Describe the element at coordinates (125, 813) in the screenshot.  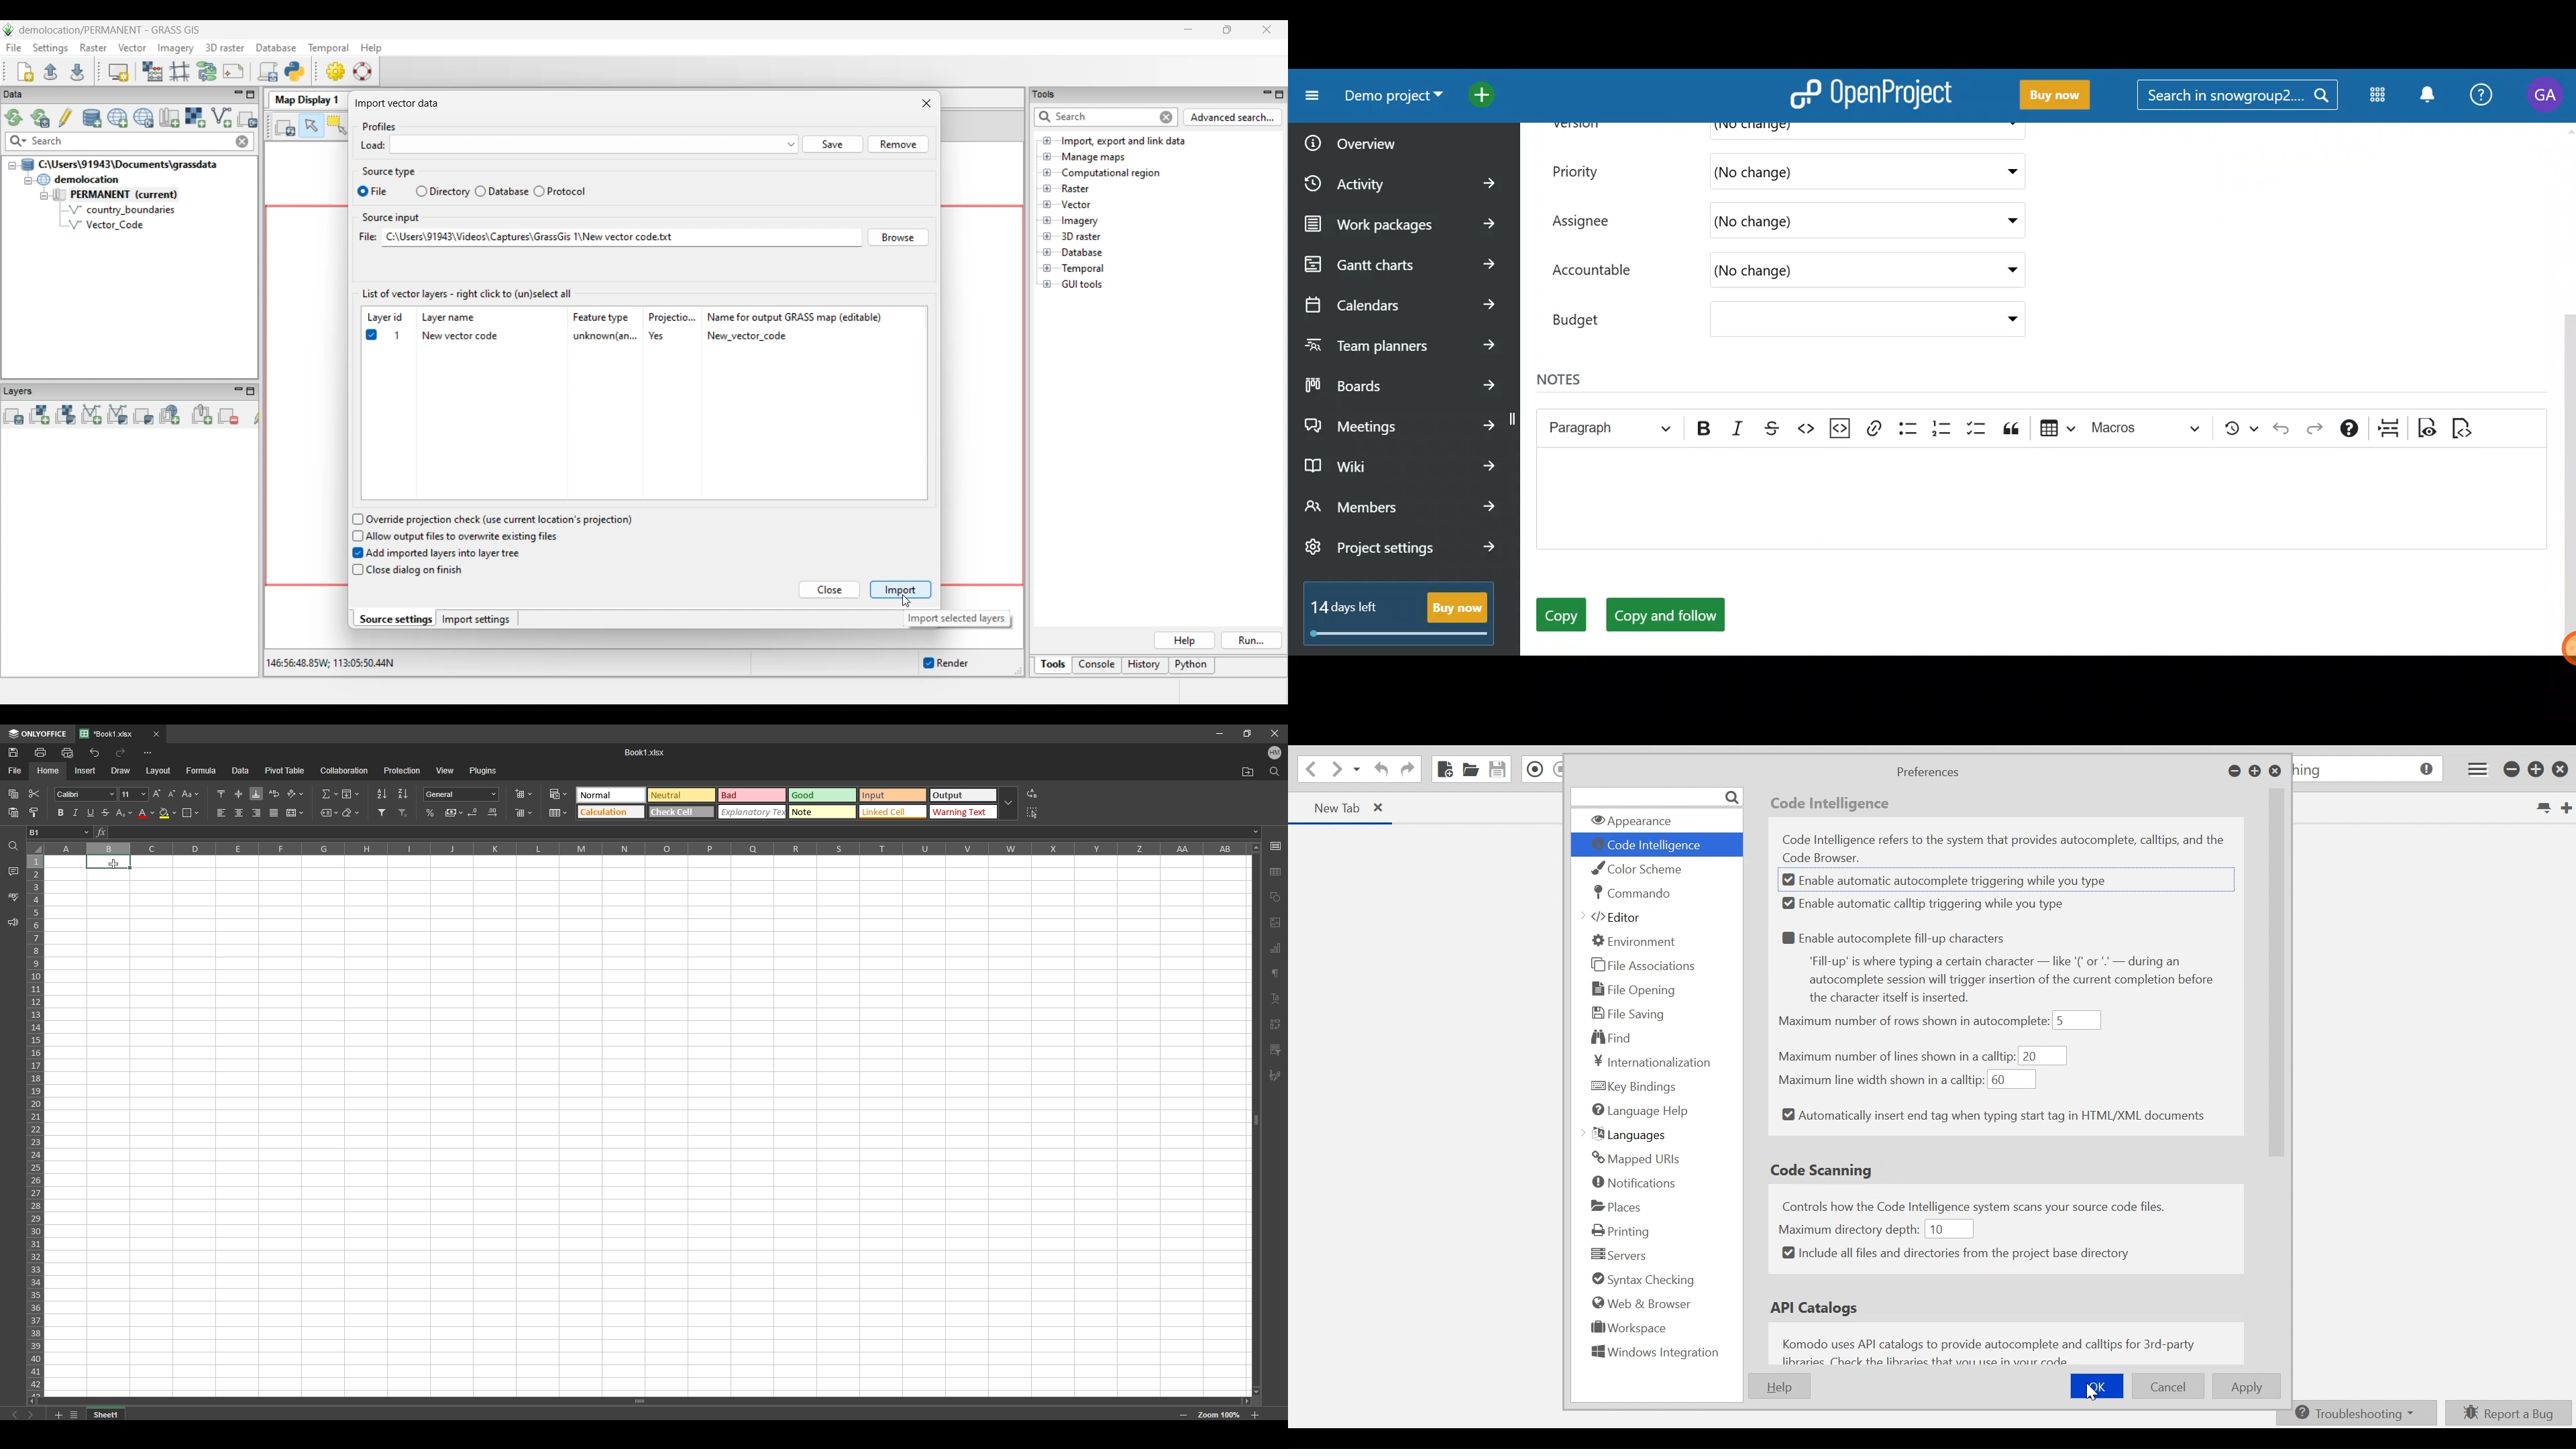
I see `subscript` at that location.